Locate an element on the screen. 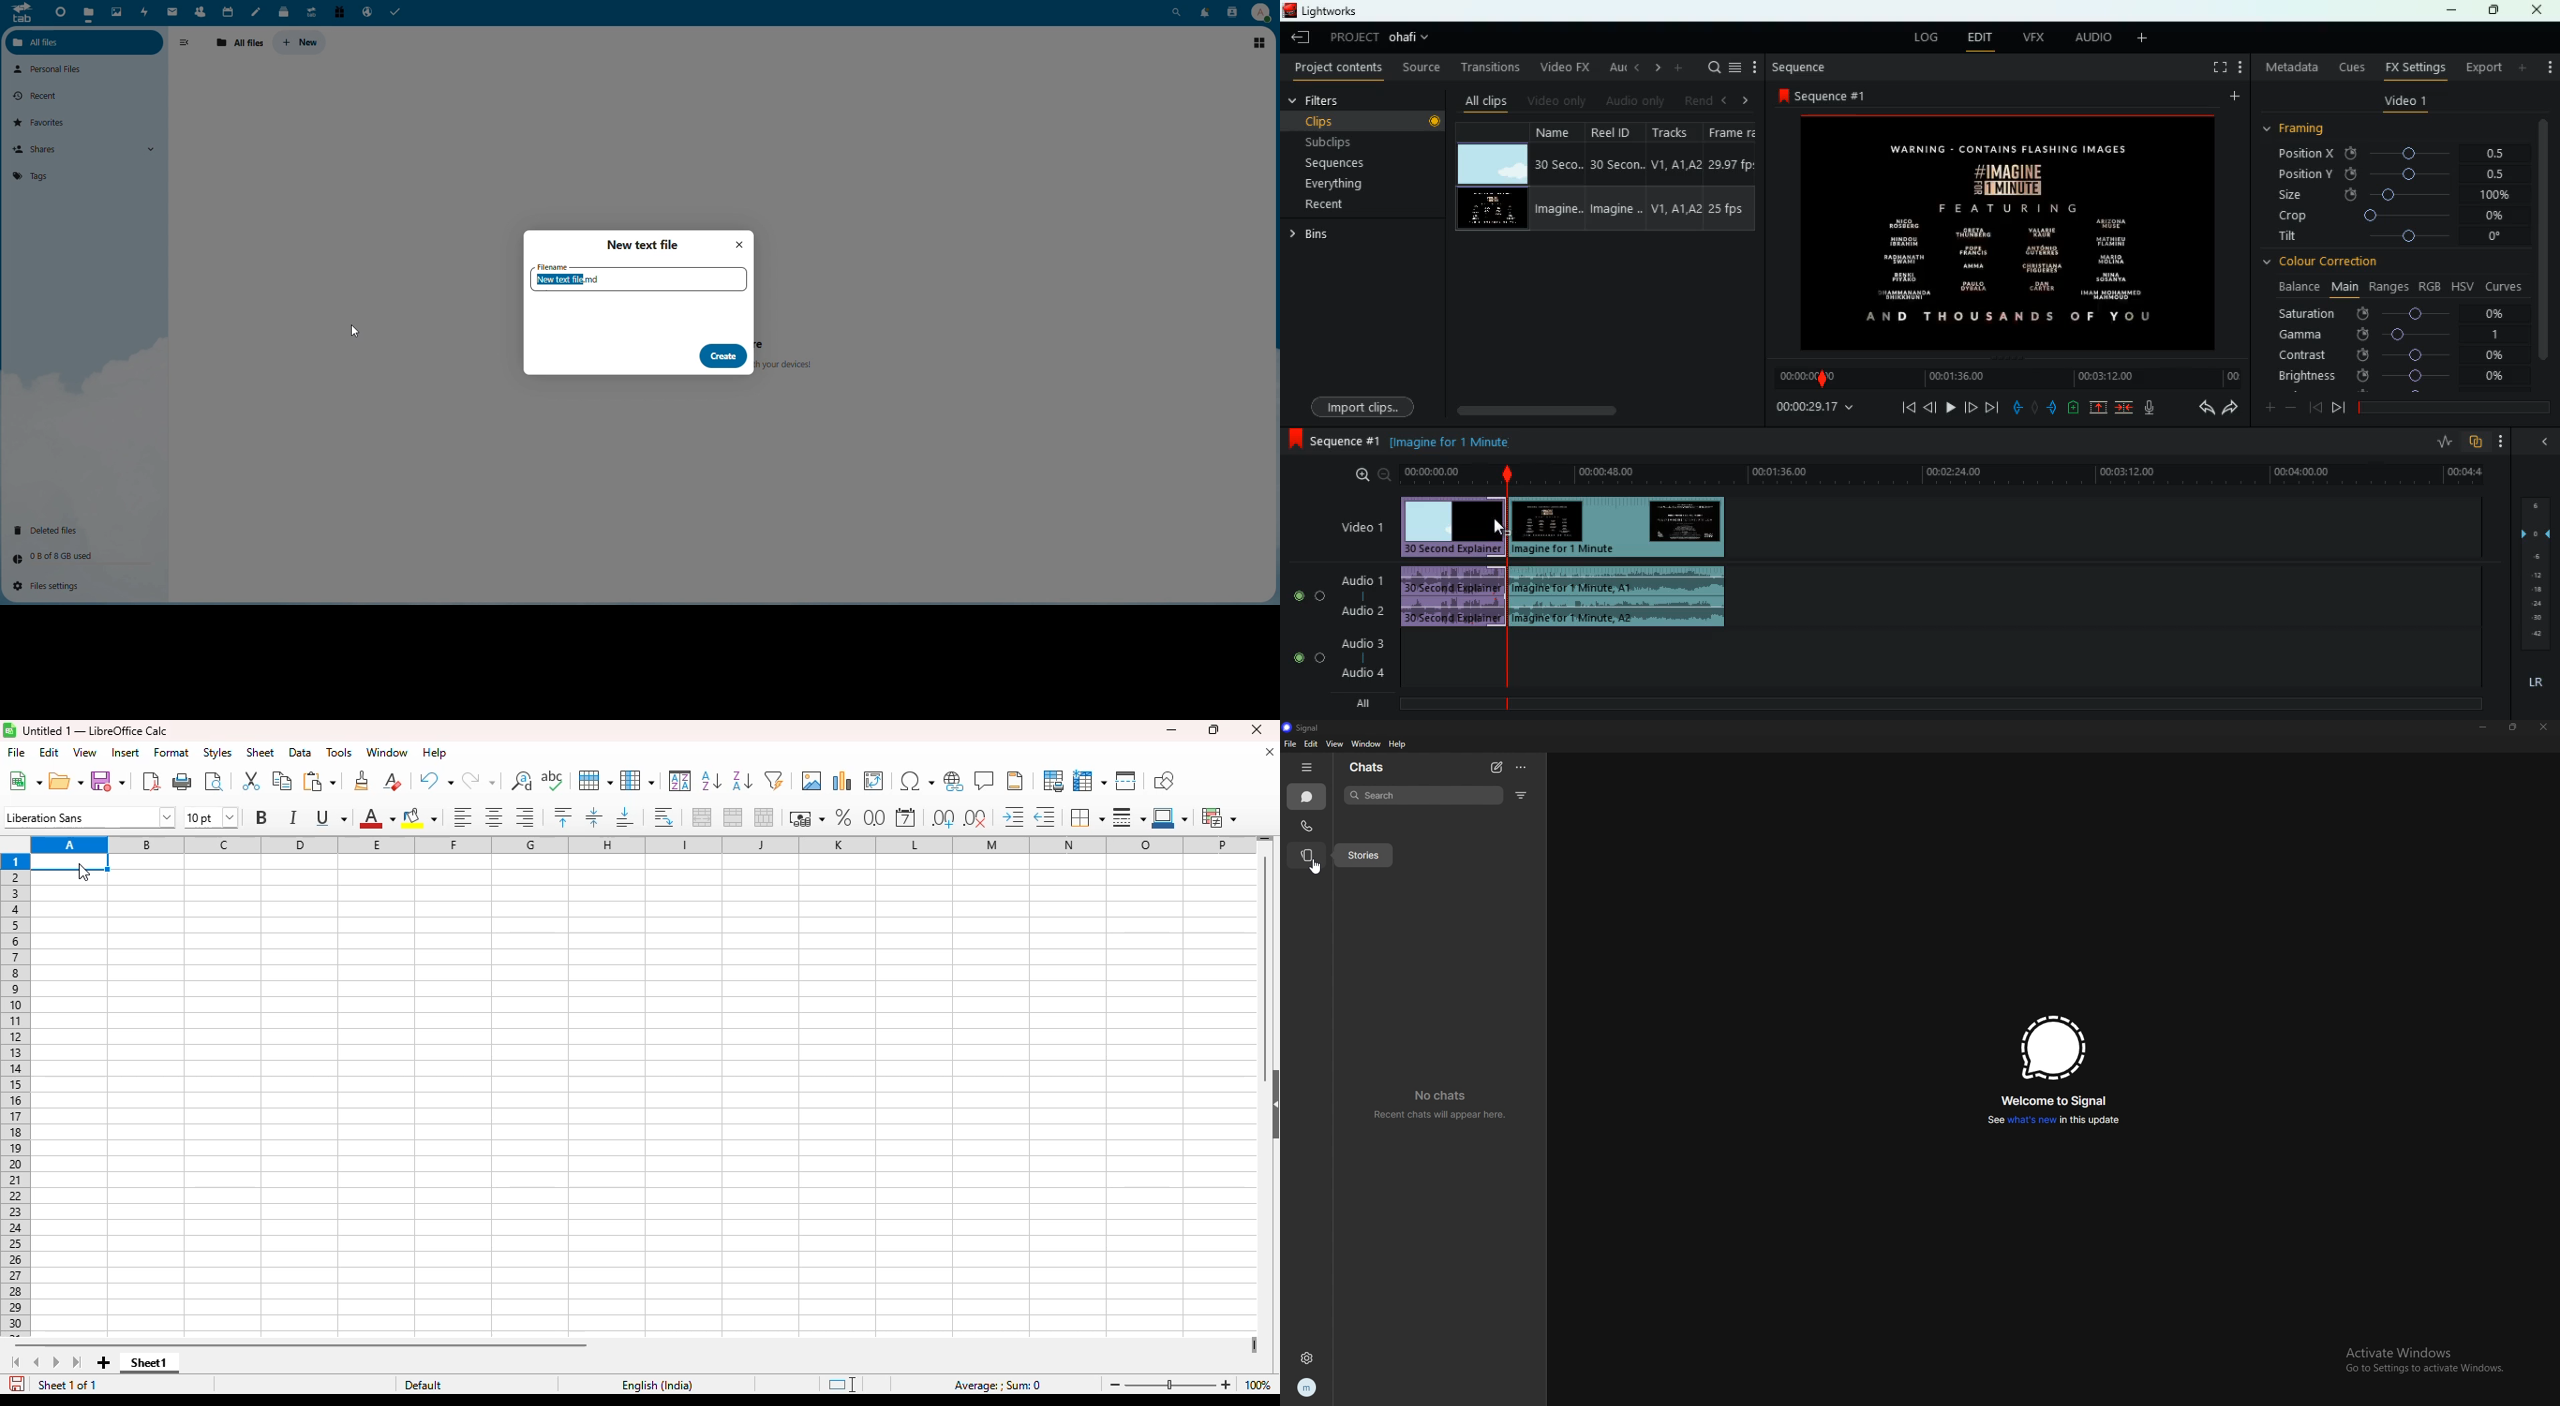 This screenshot has width=2576, height=1428. title is located at coordinates (96, 730).